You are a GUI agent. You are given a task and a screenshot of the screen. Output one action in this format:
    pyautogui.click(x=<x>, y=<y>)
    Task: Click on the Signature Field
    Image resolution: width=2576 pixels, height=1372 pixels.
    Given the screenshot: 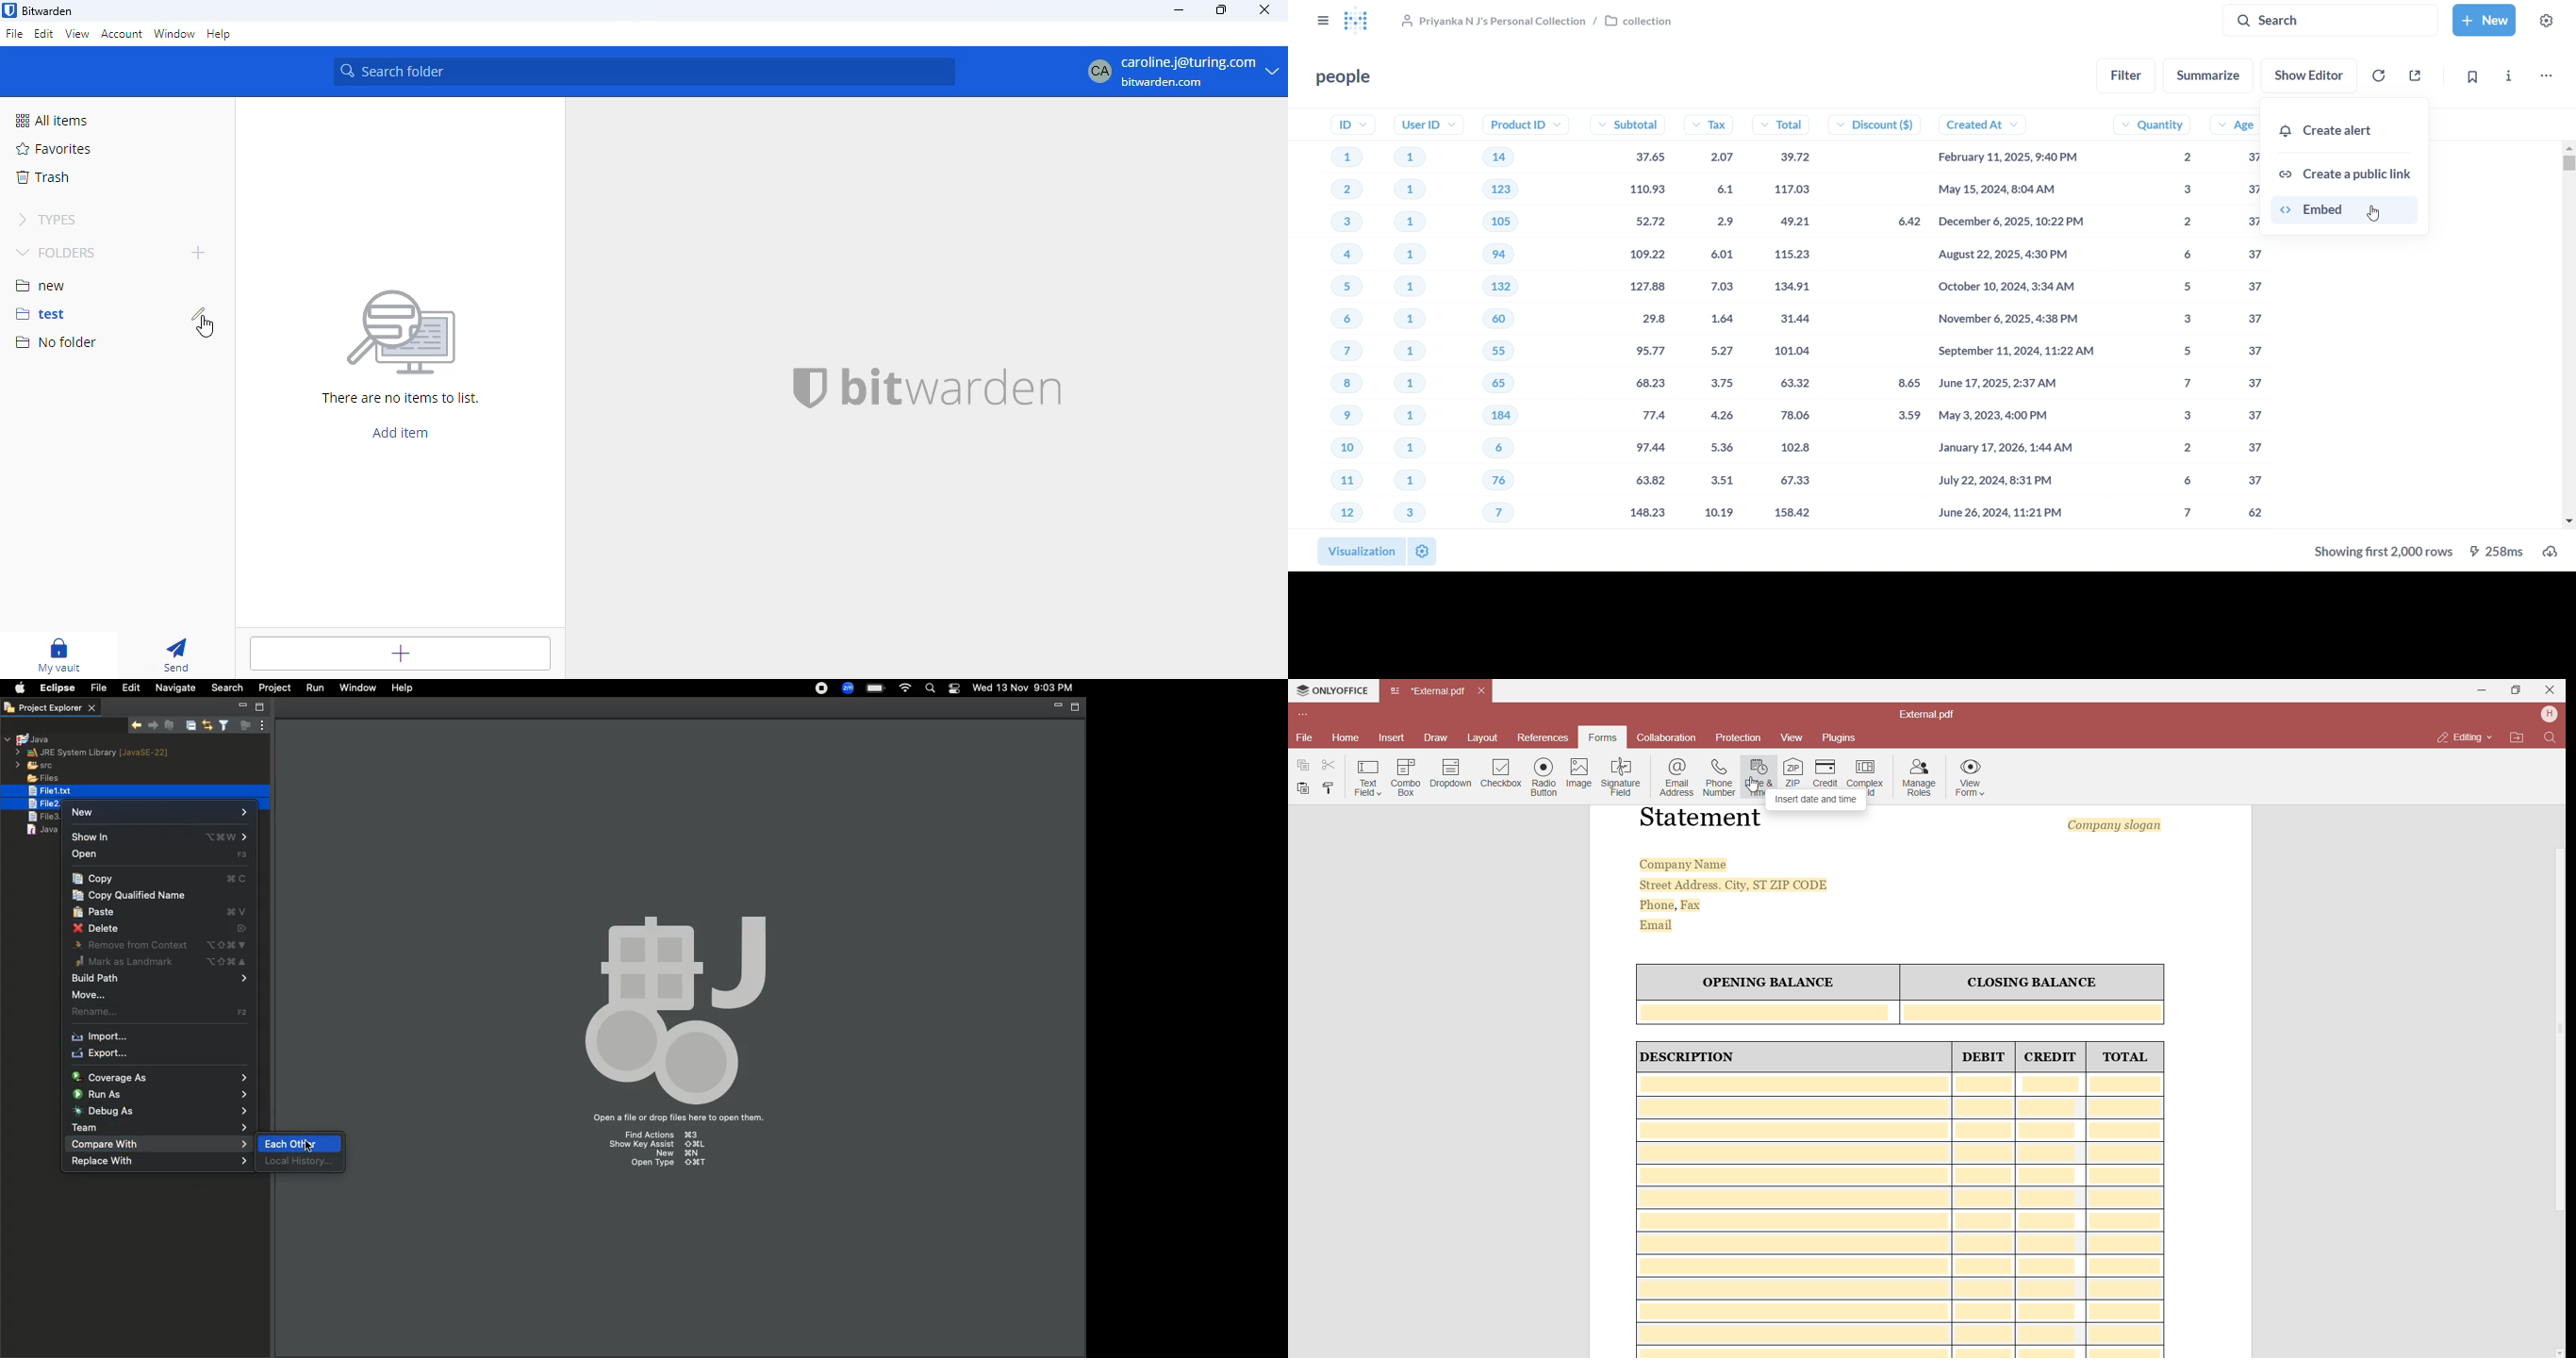 What is the action you would take?
    pyautogui.click(x=1623, y=778)
    